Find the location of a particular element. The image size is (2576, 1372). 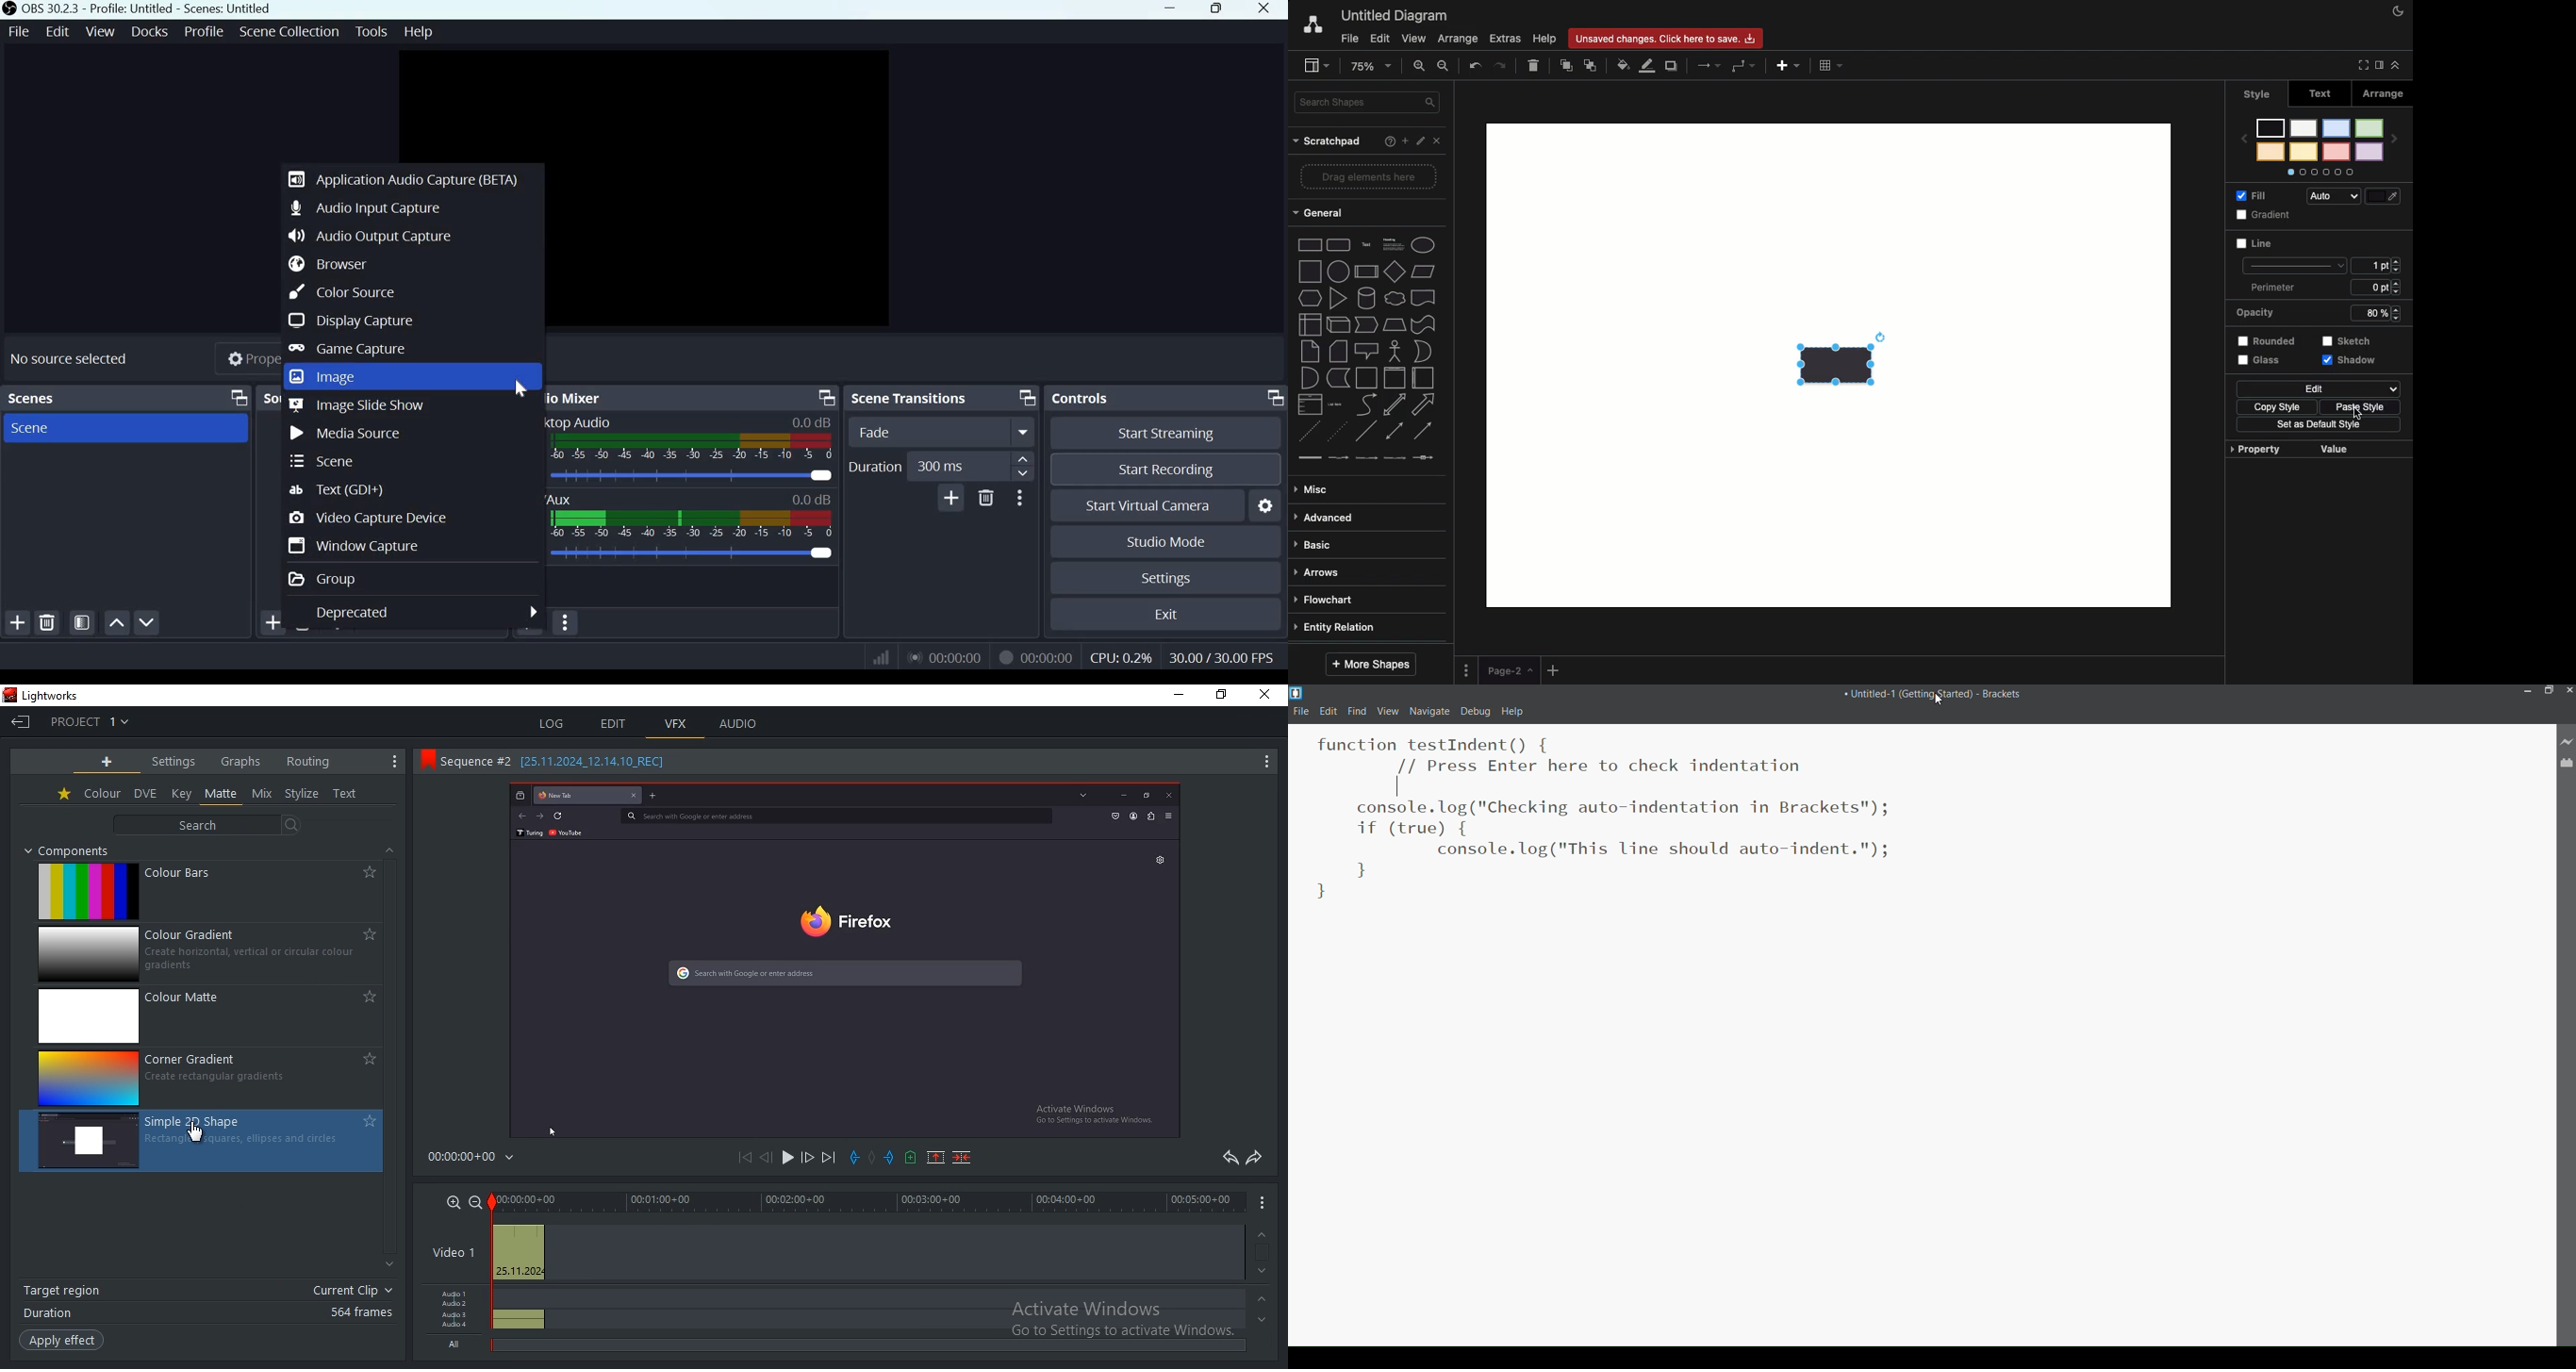

Style is located at coordinates (2253, 95).